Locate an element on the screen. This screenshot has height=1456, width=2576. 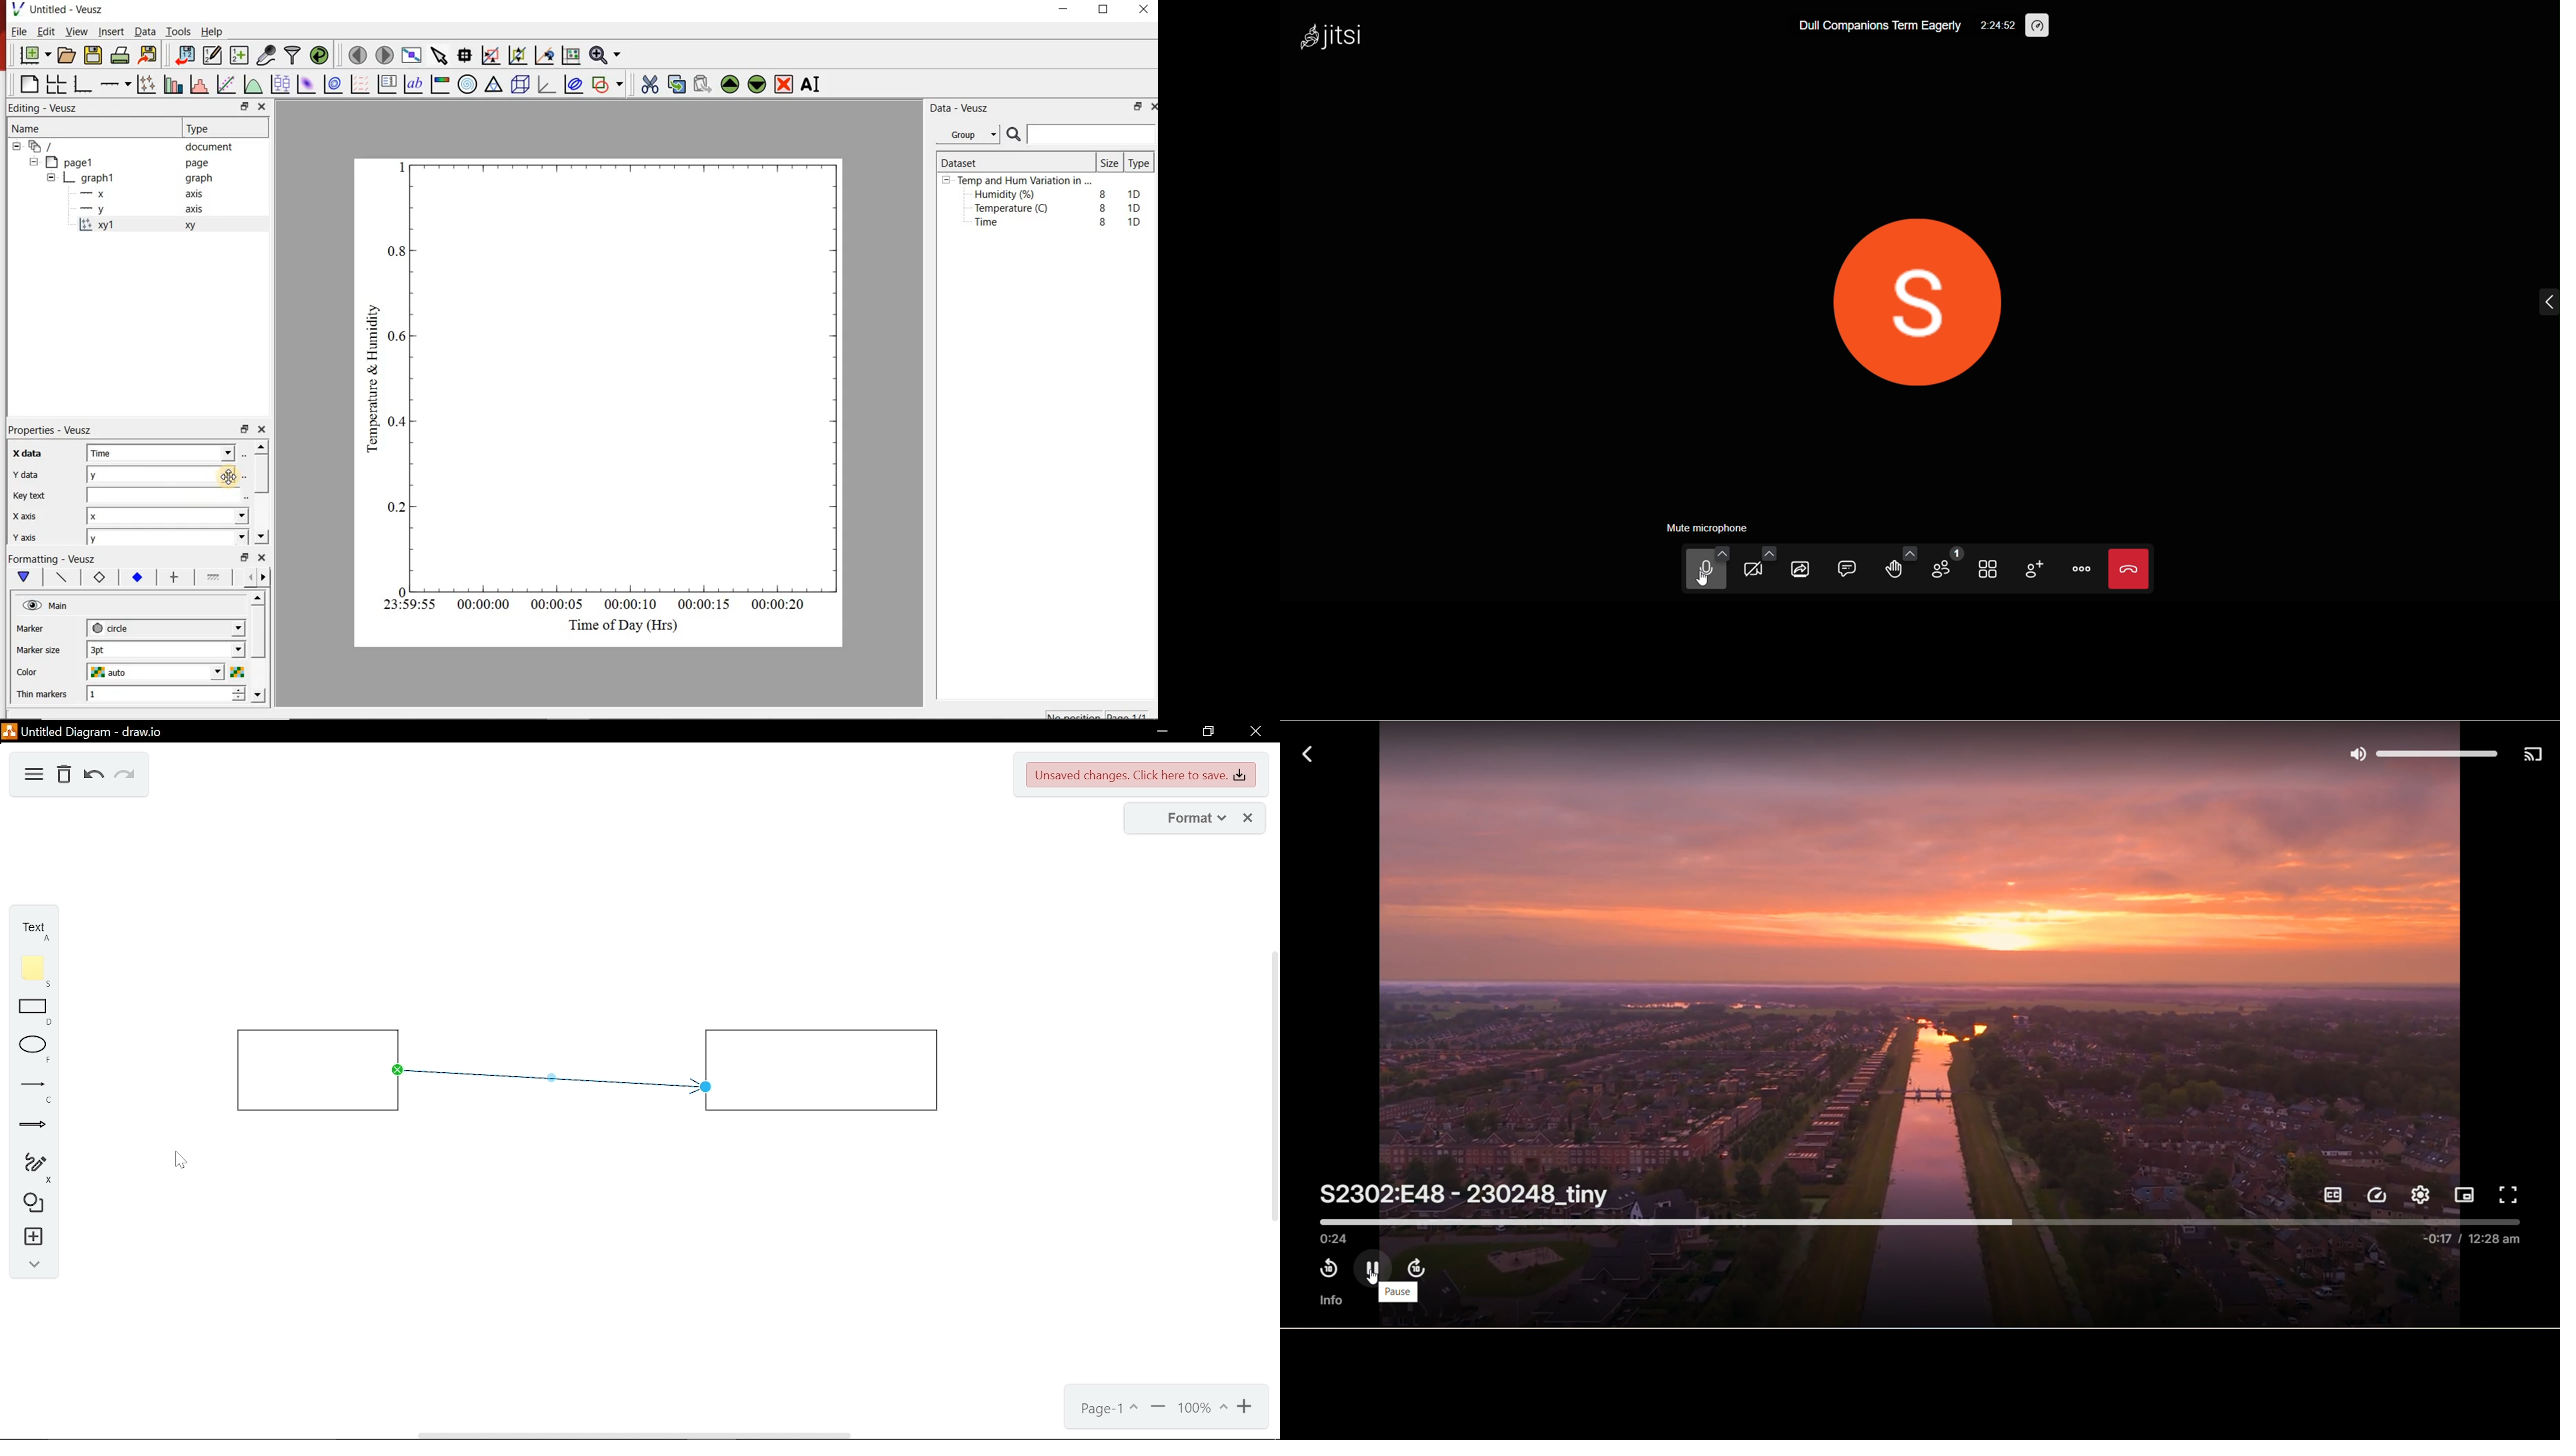
Thin Markers is located at coordinates (44, 695).